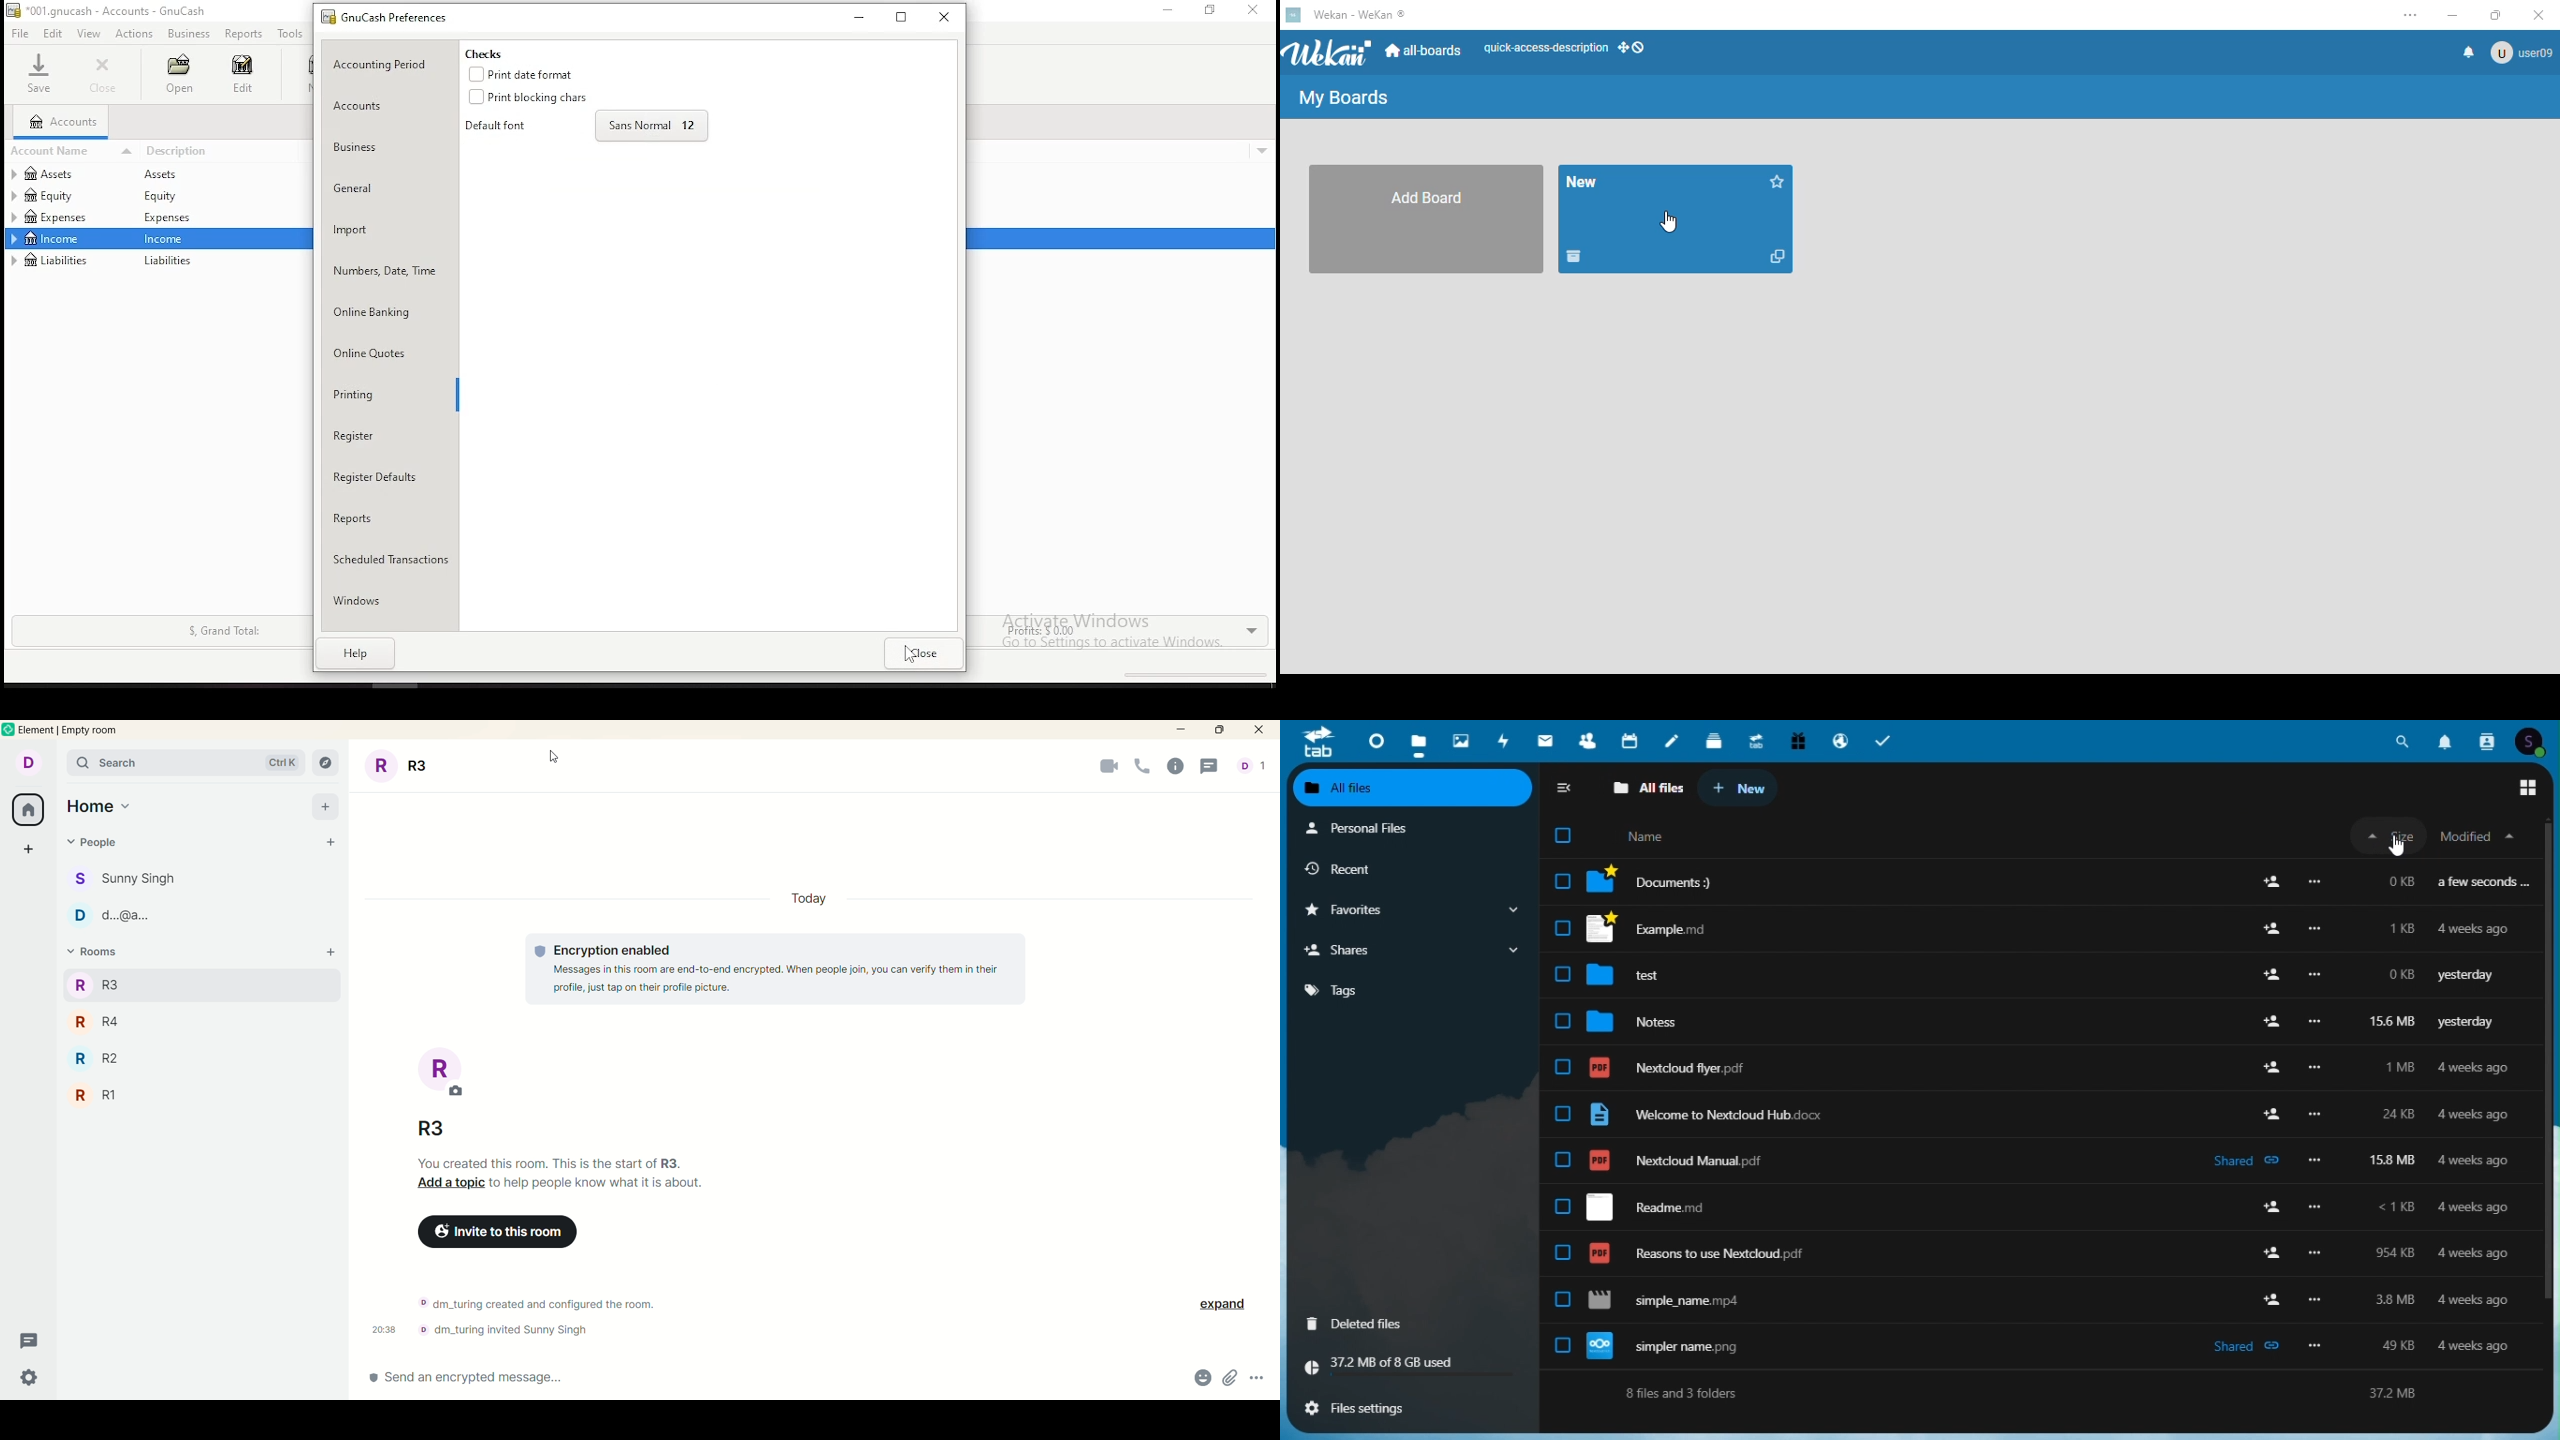 The image size is (2576, 1456). What do you see at coordinates (1181, 733) in the screenshot?
I see `minimize` at bounding box center [1181, 733].